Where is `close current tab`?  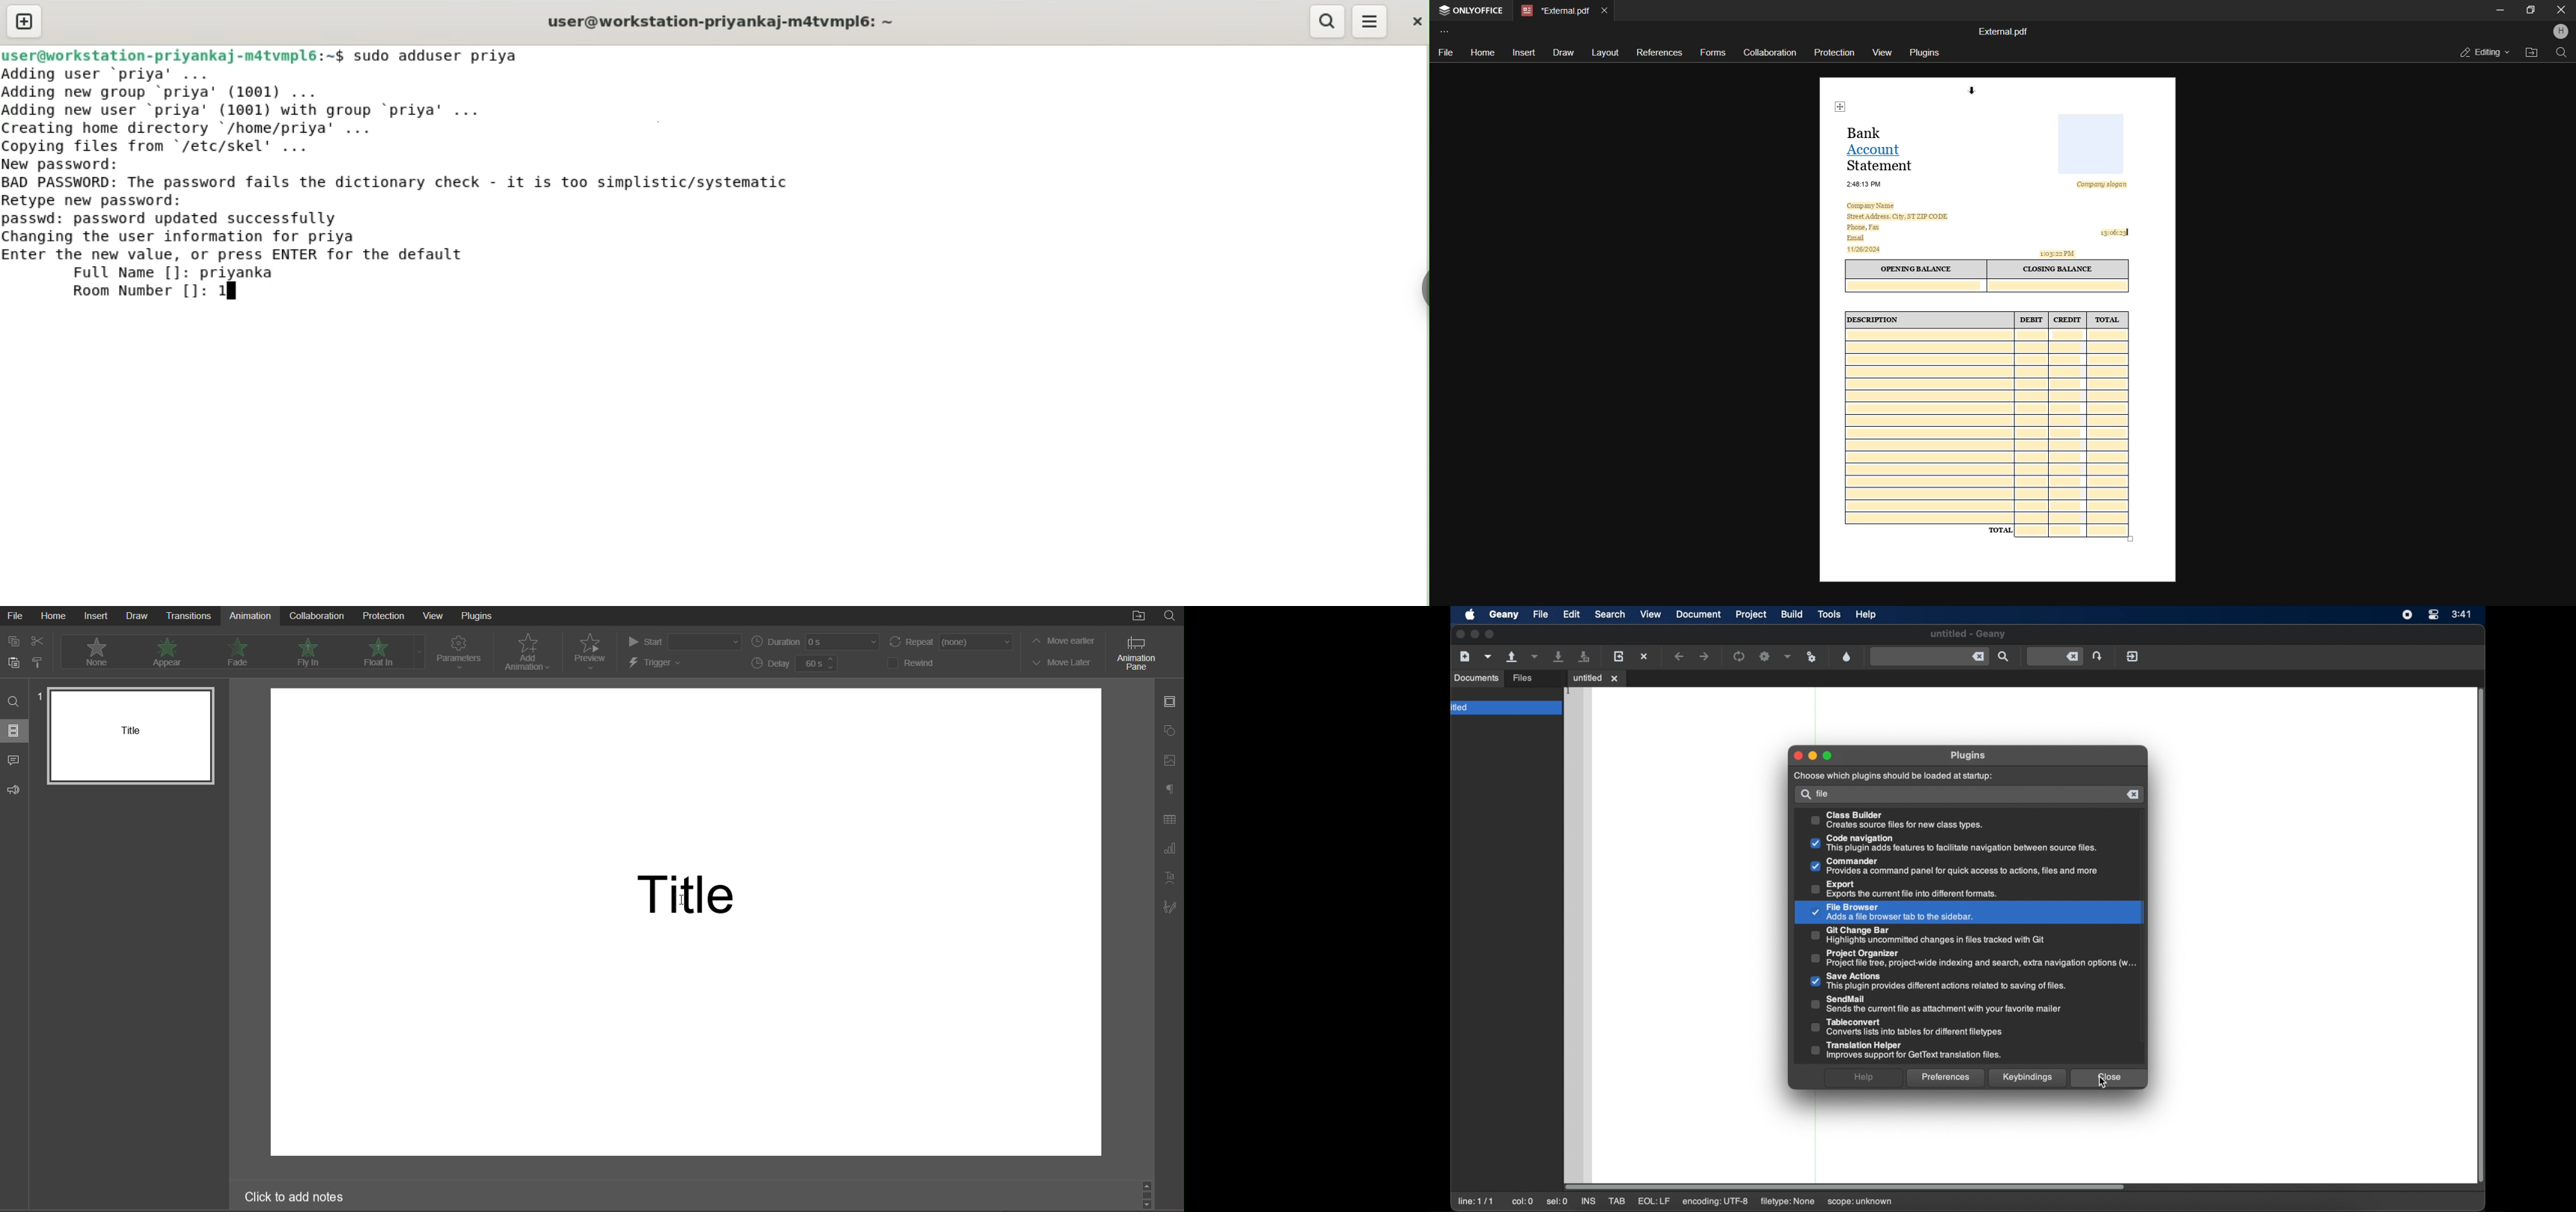 close current tab is located at coordinates (1604, 10).